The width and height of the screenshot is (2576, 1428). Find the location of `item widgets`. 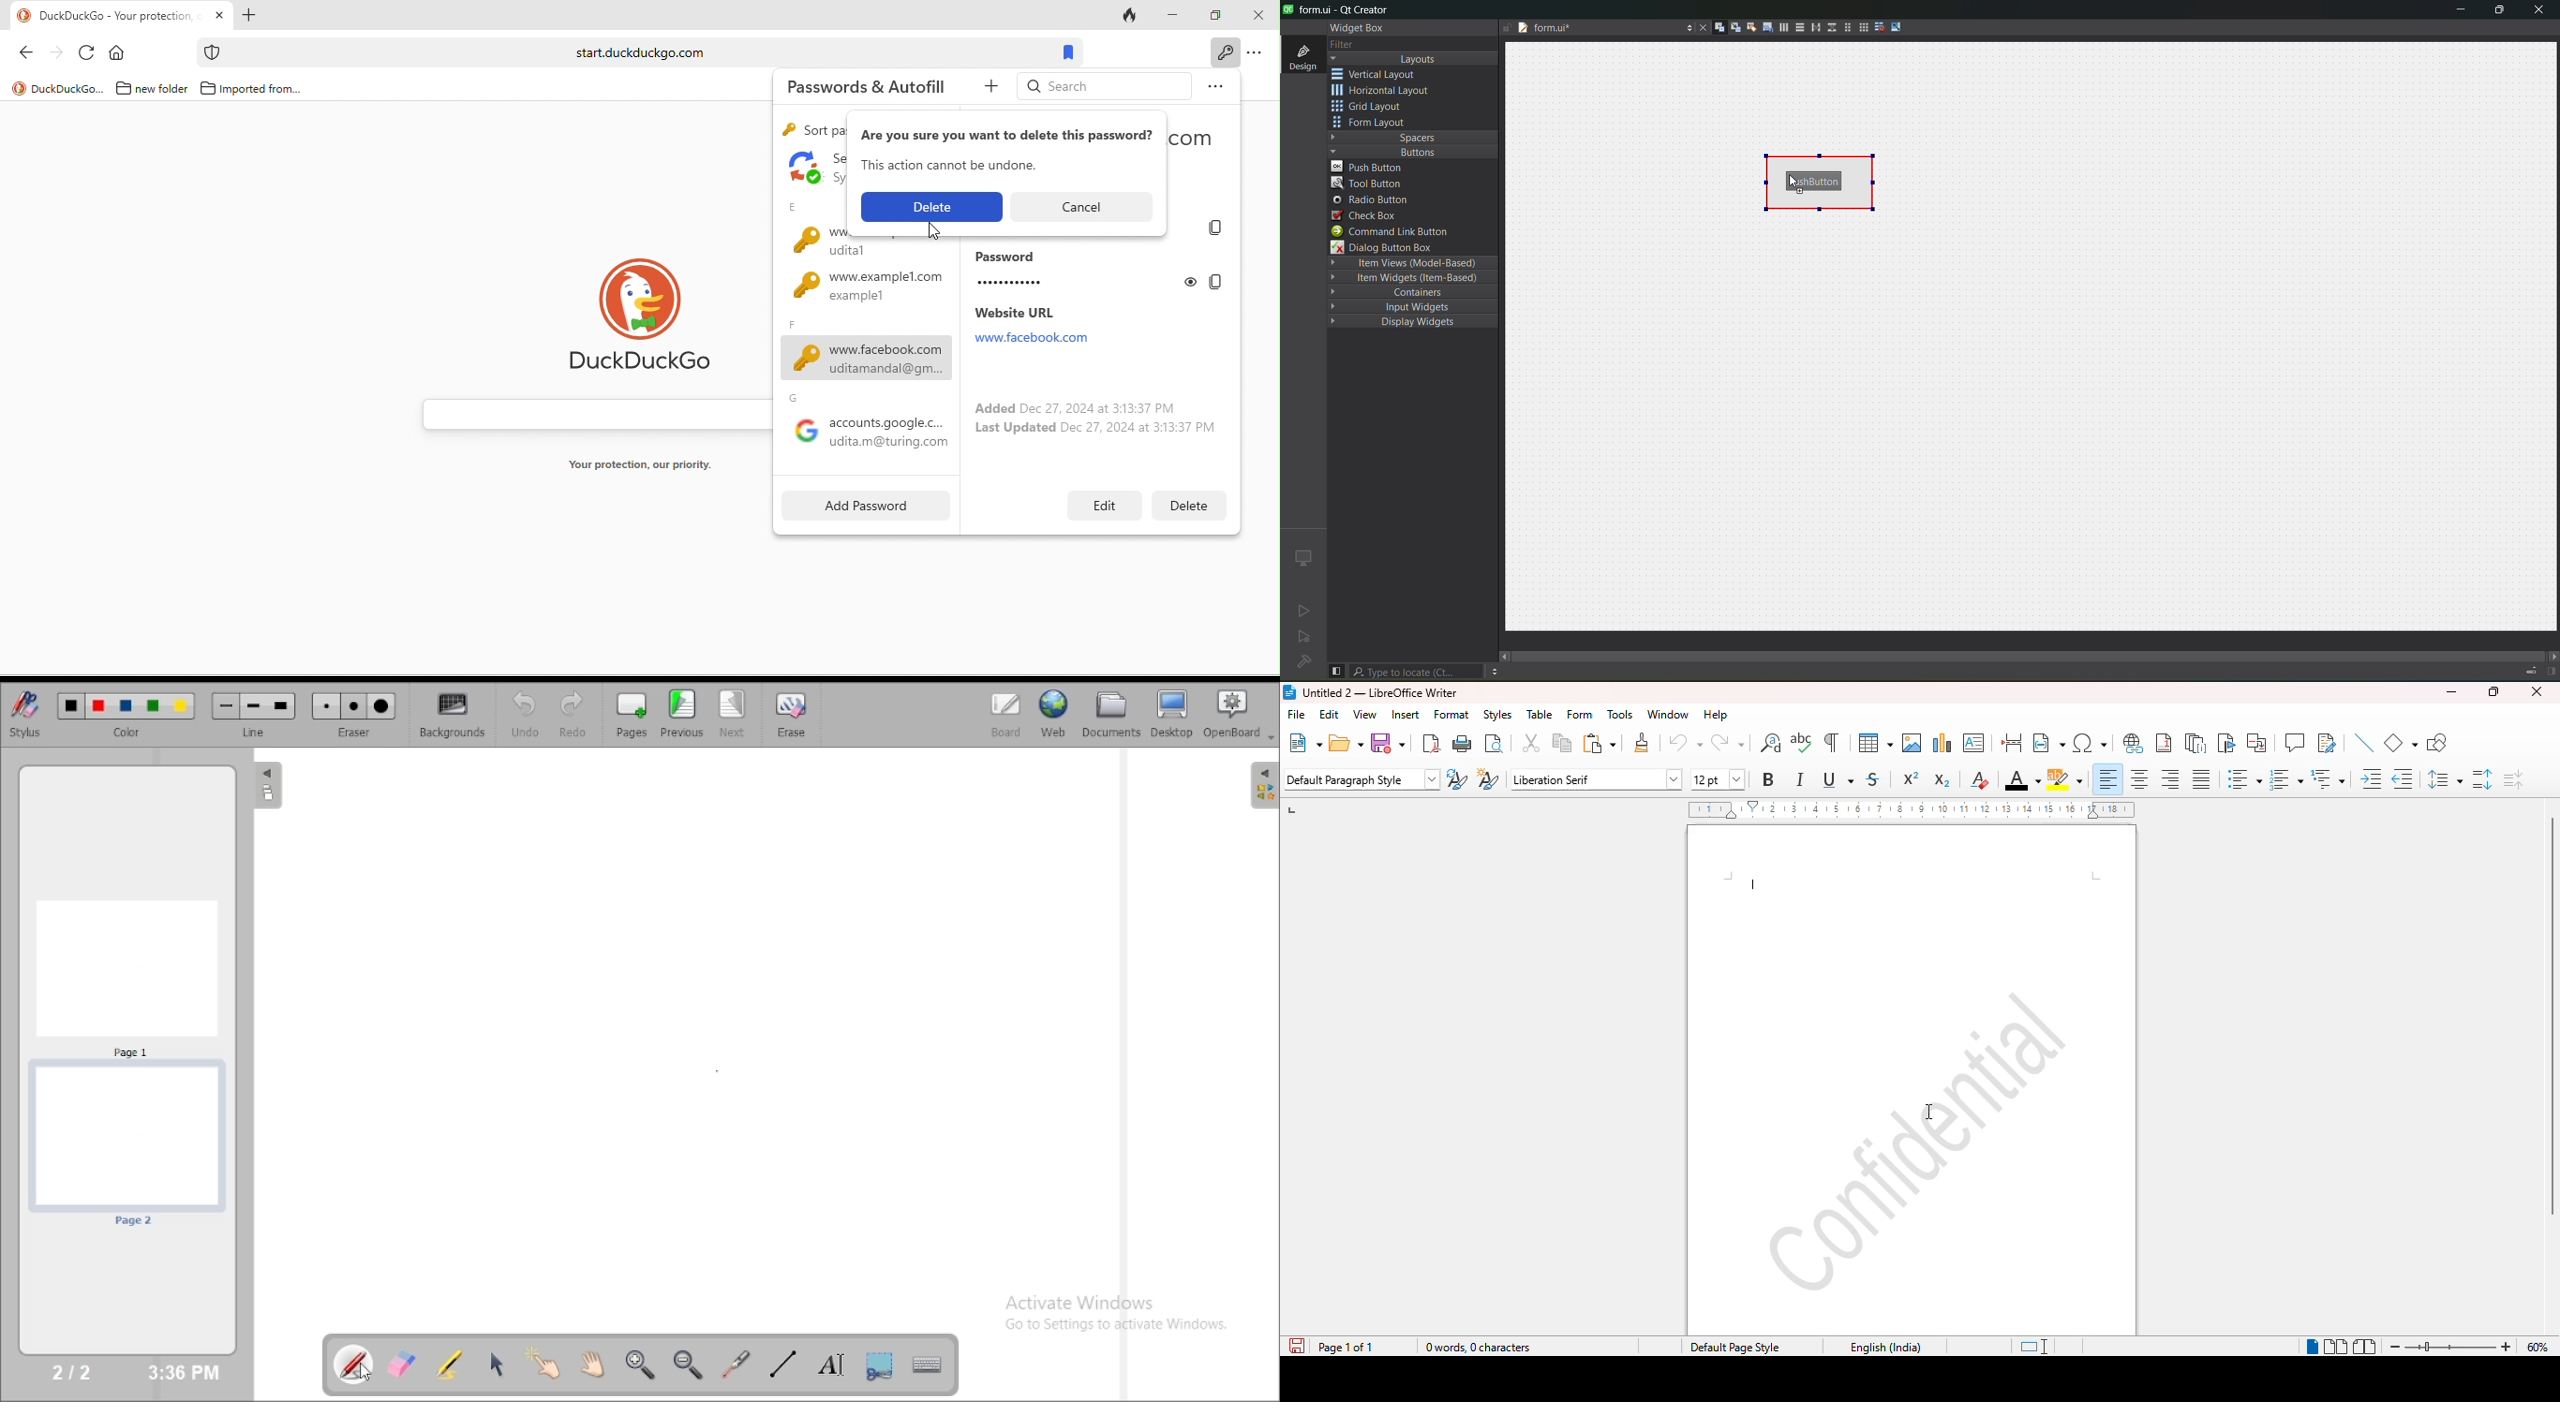

item widgets is located at coordinates (1410, 281).